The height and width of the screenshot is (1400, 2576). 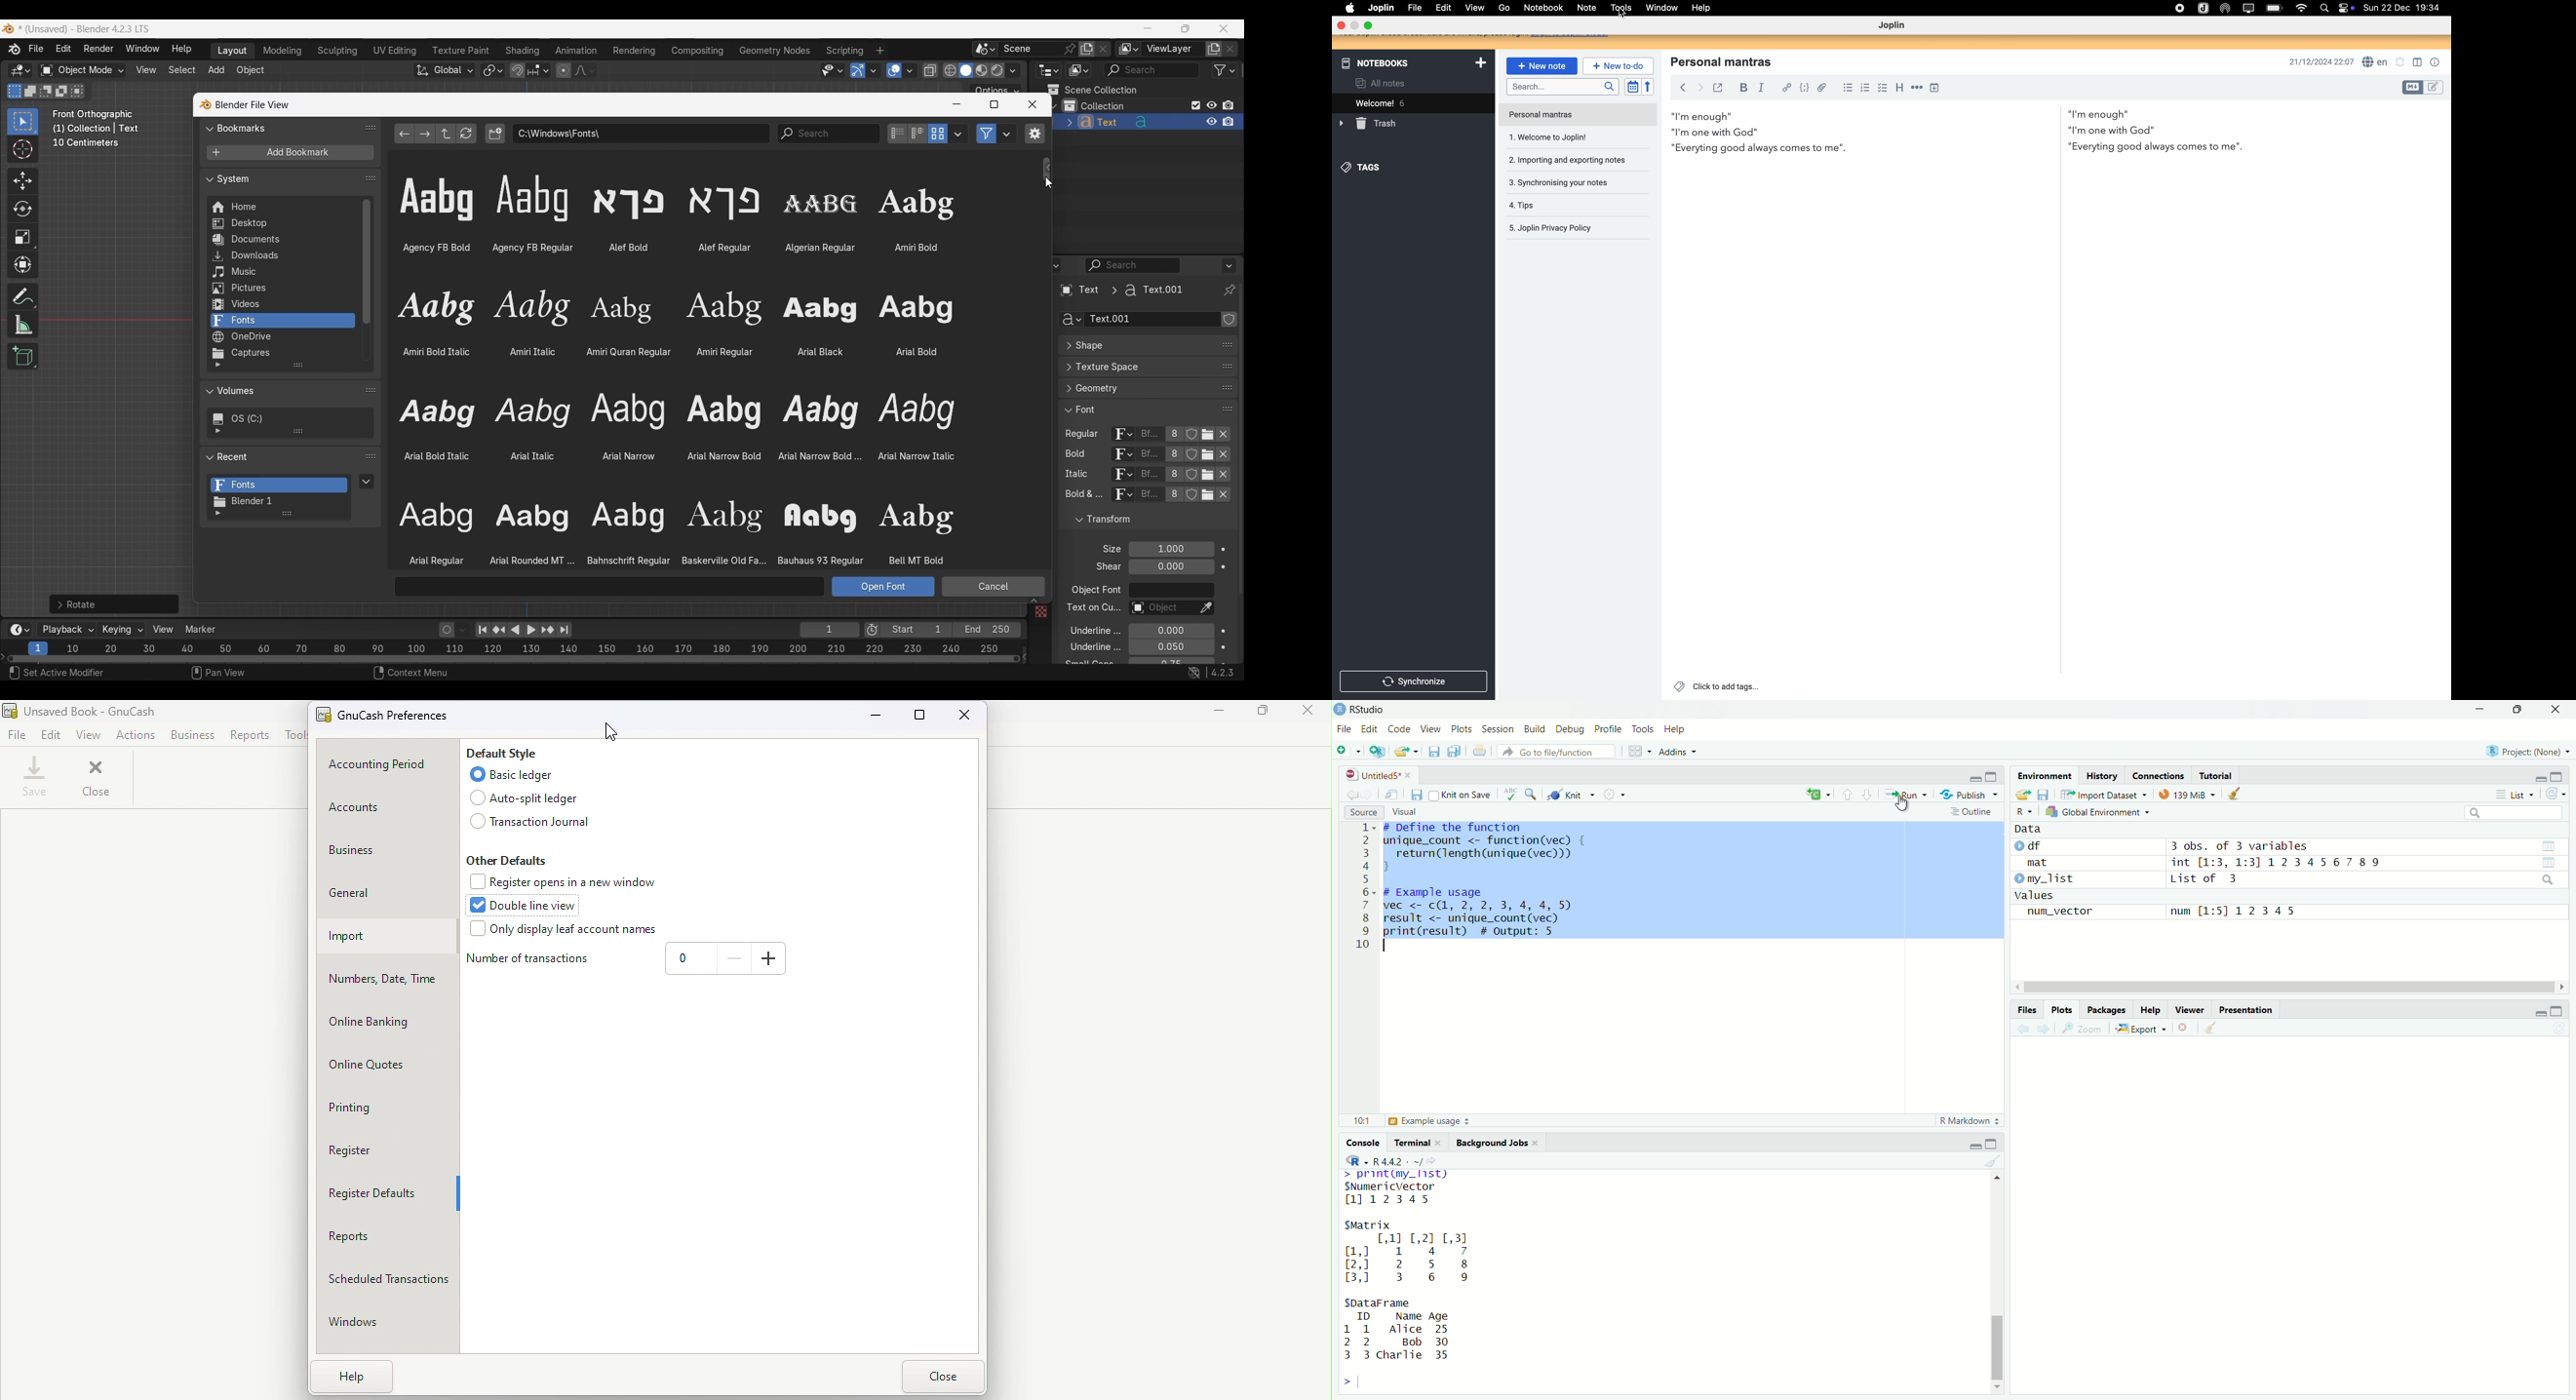 What do you see at coordinates (2519, 710) in the screenshot?
I see `maximize` at bounding box center [2519, 710].